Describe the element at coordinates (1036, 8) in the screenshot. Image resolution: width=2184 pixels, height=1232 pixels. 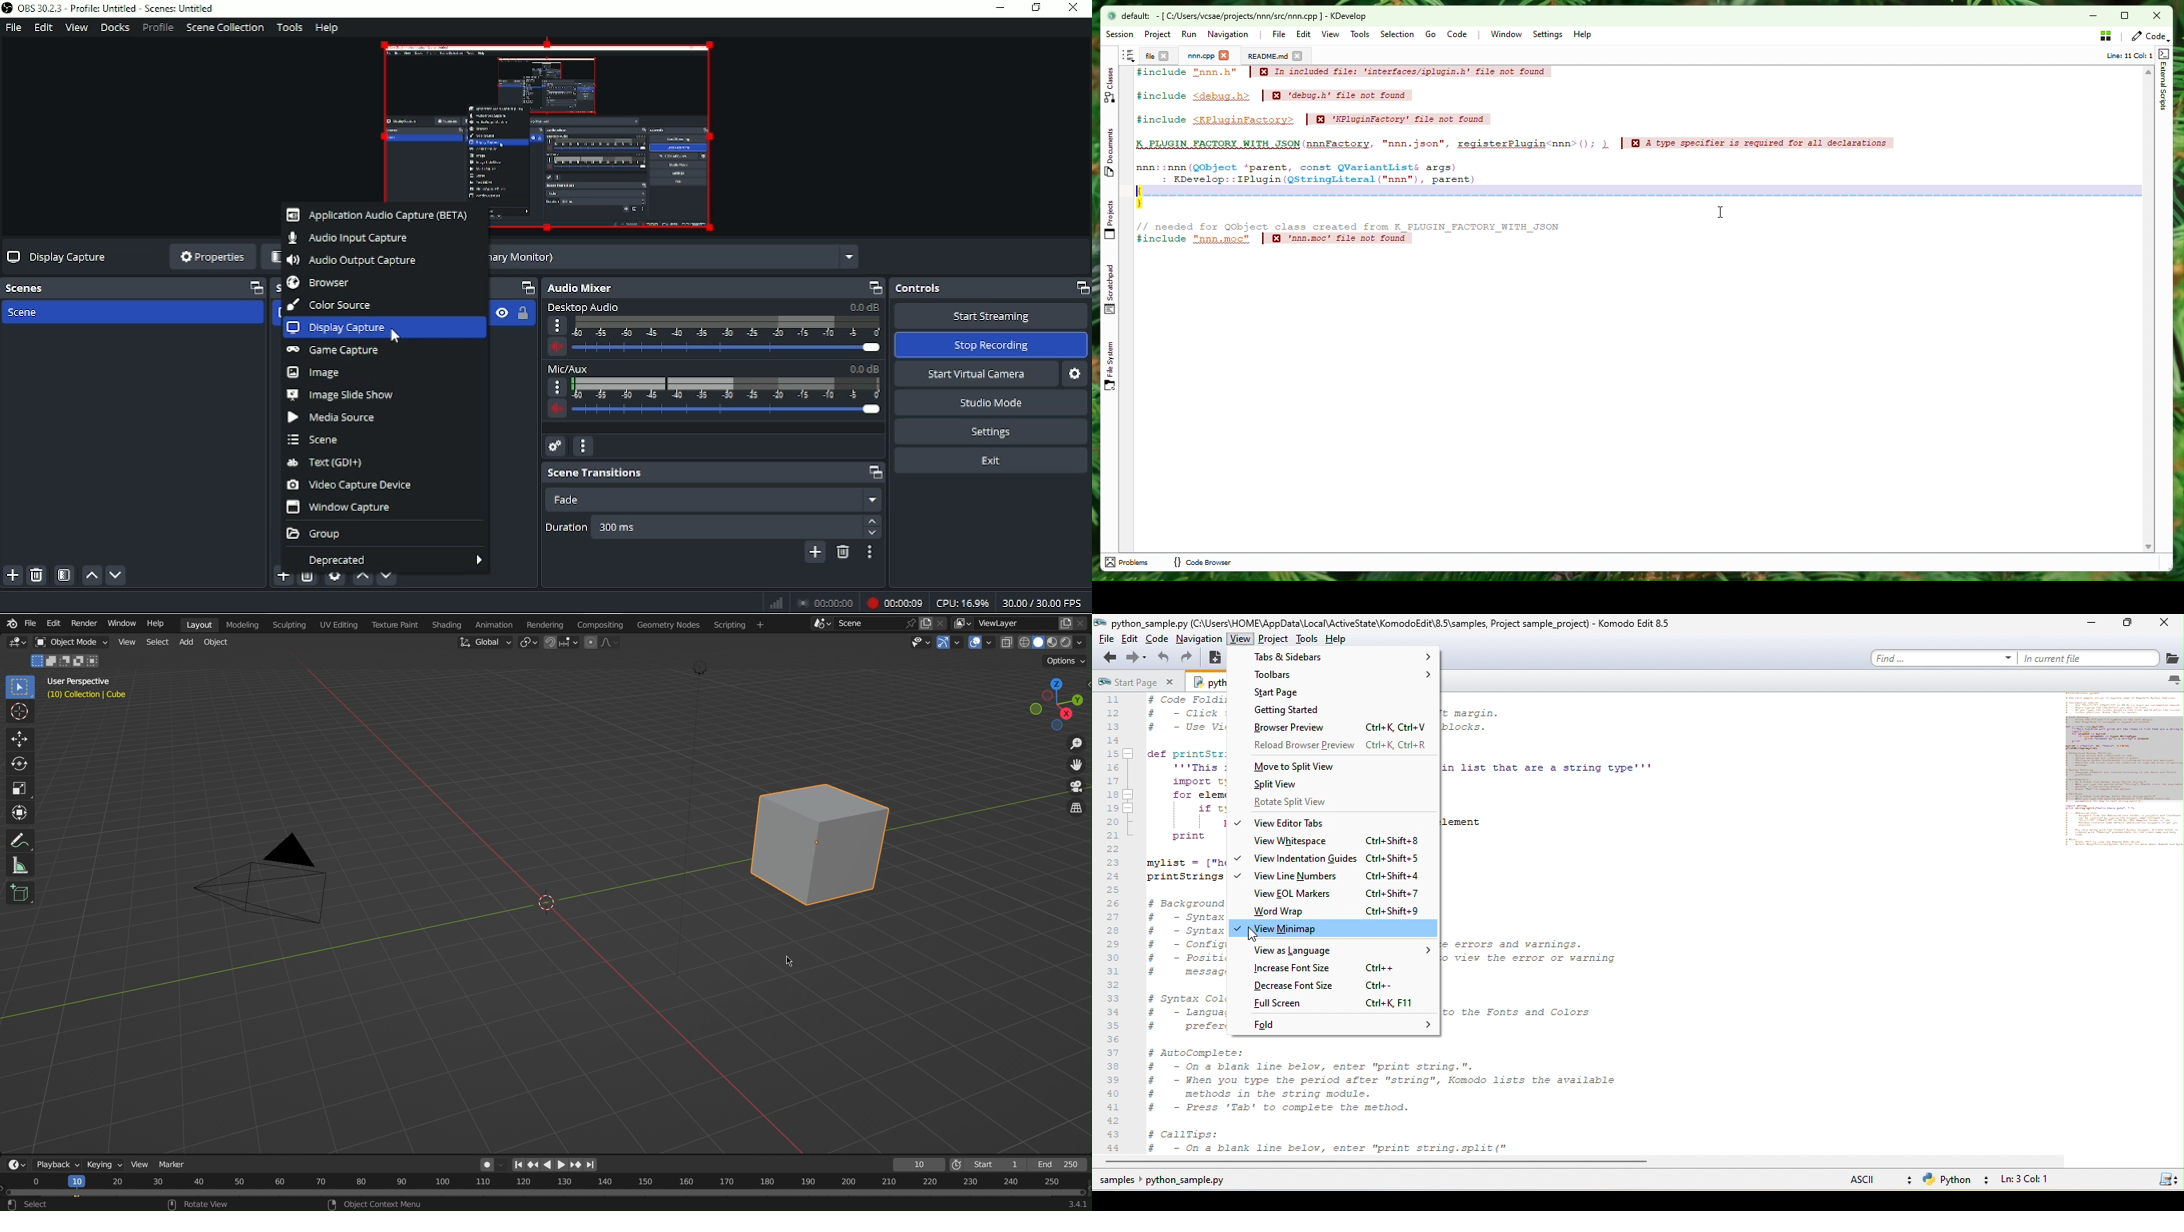
I see `Restore down` at that location.